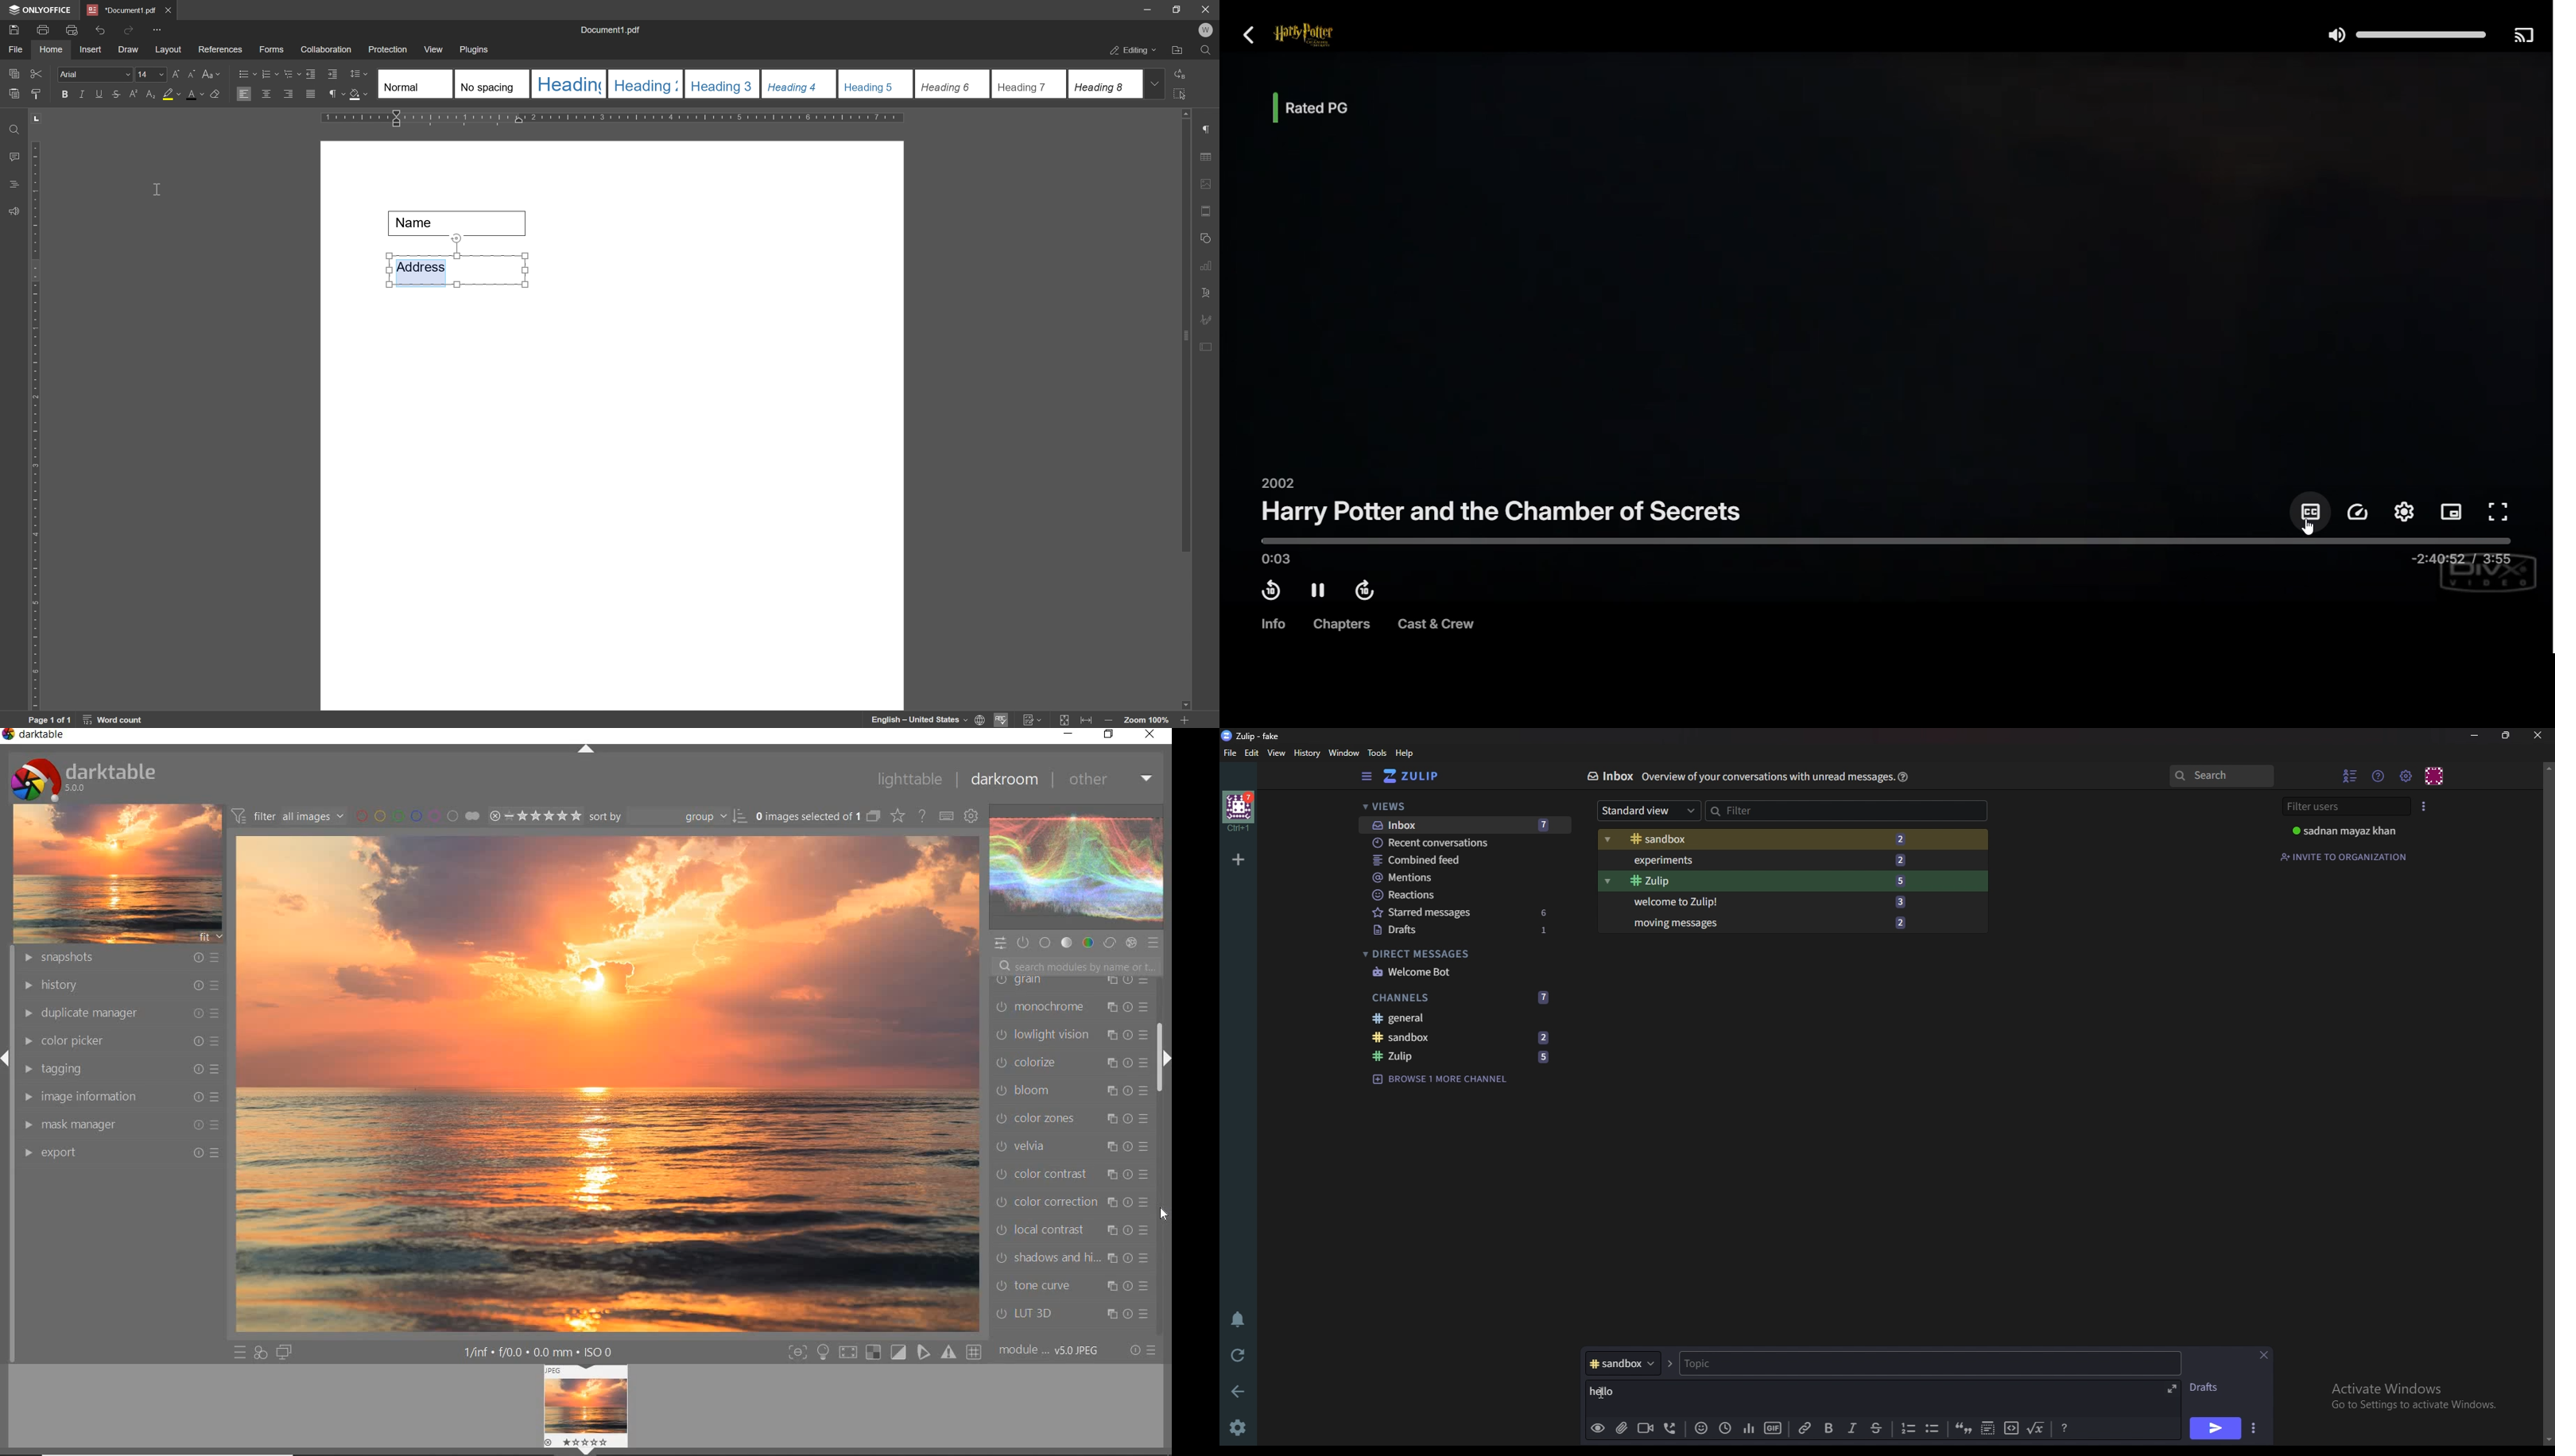  I want to click on link, so click(1805, 1428).